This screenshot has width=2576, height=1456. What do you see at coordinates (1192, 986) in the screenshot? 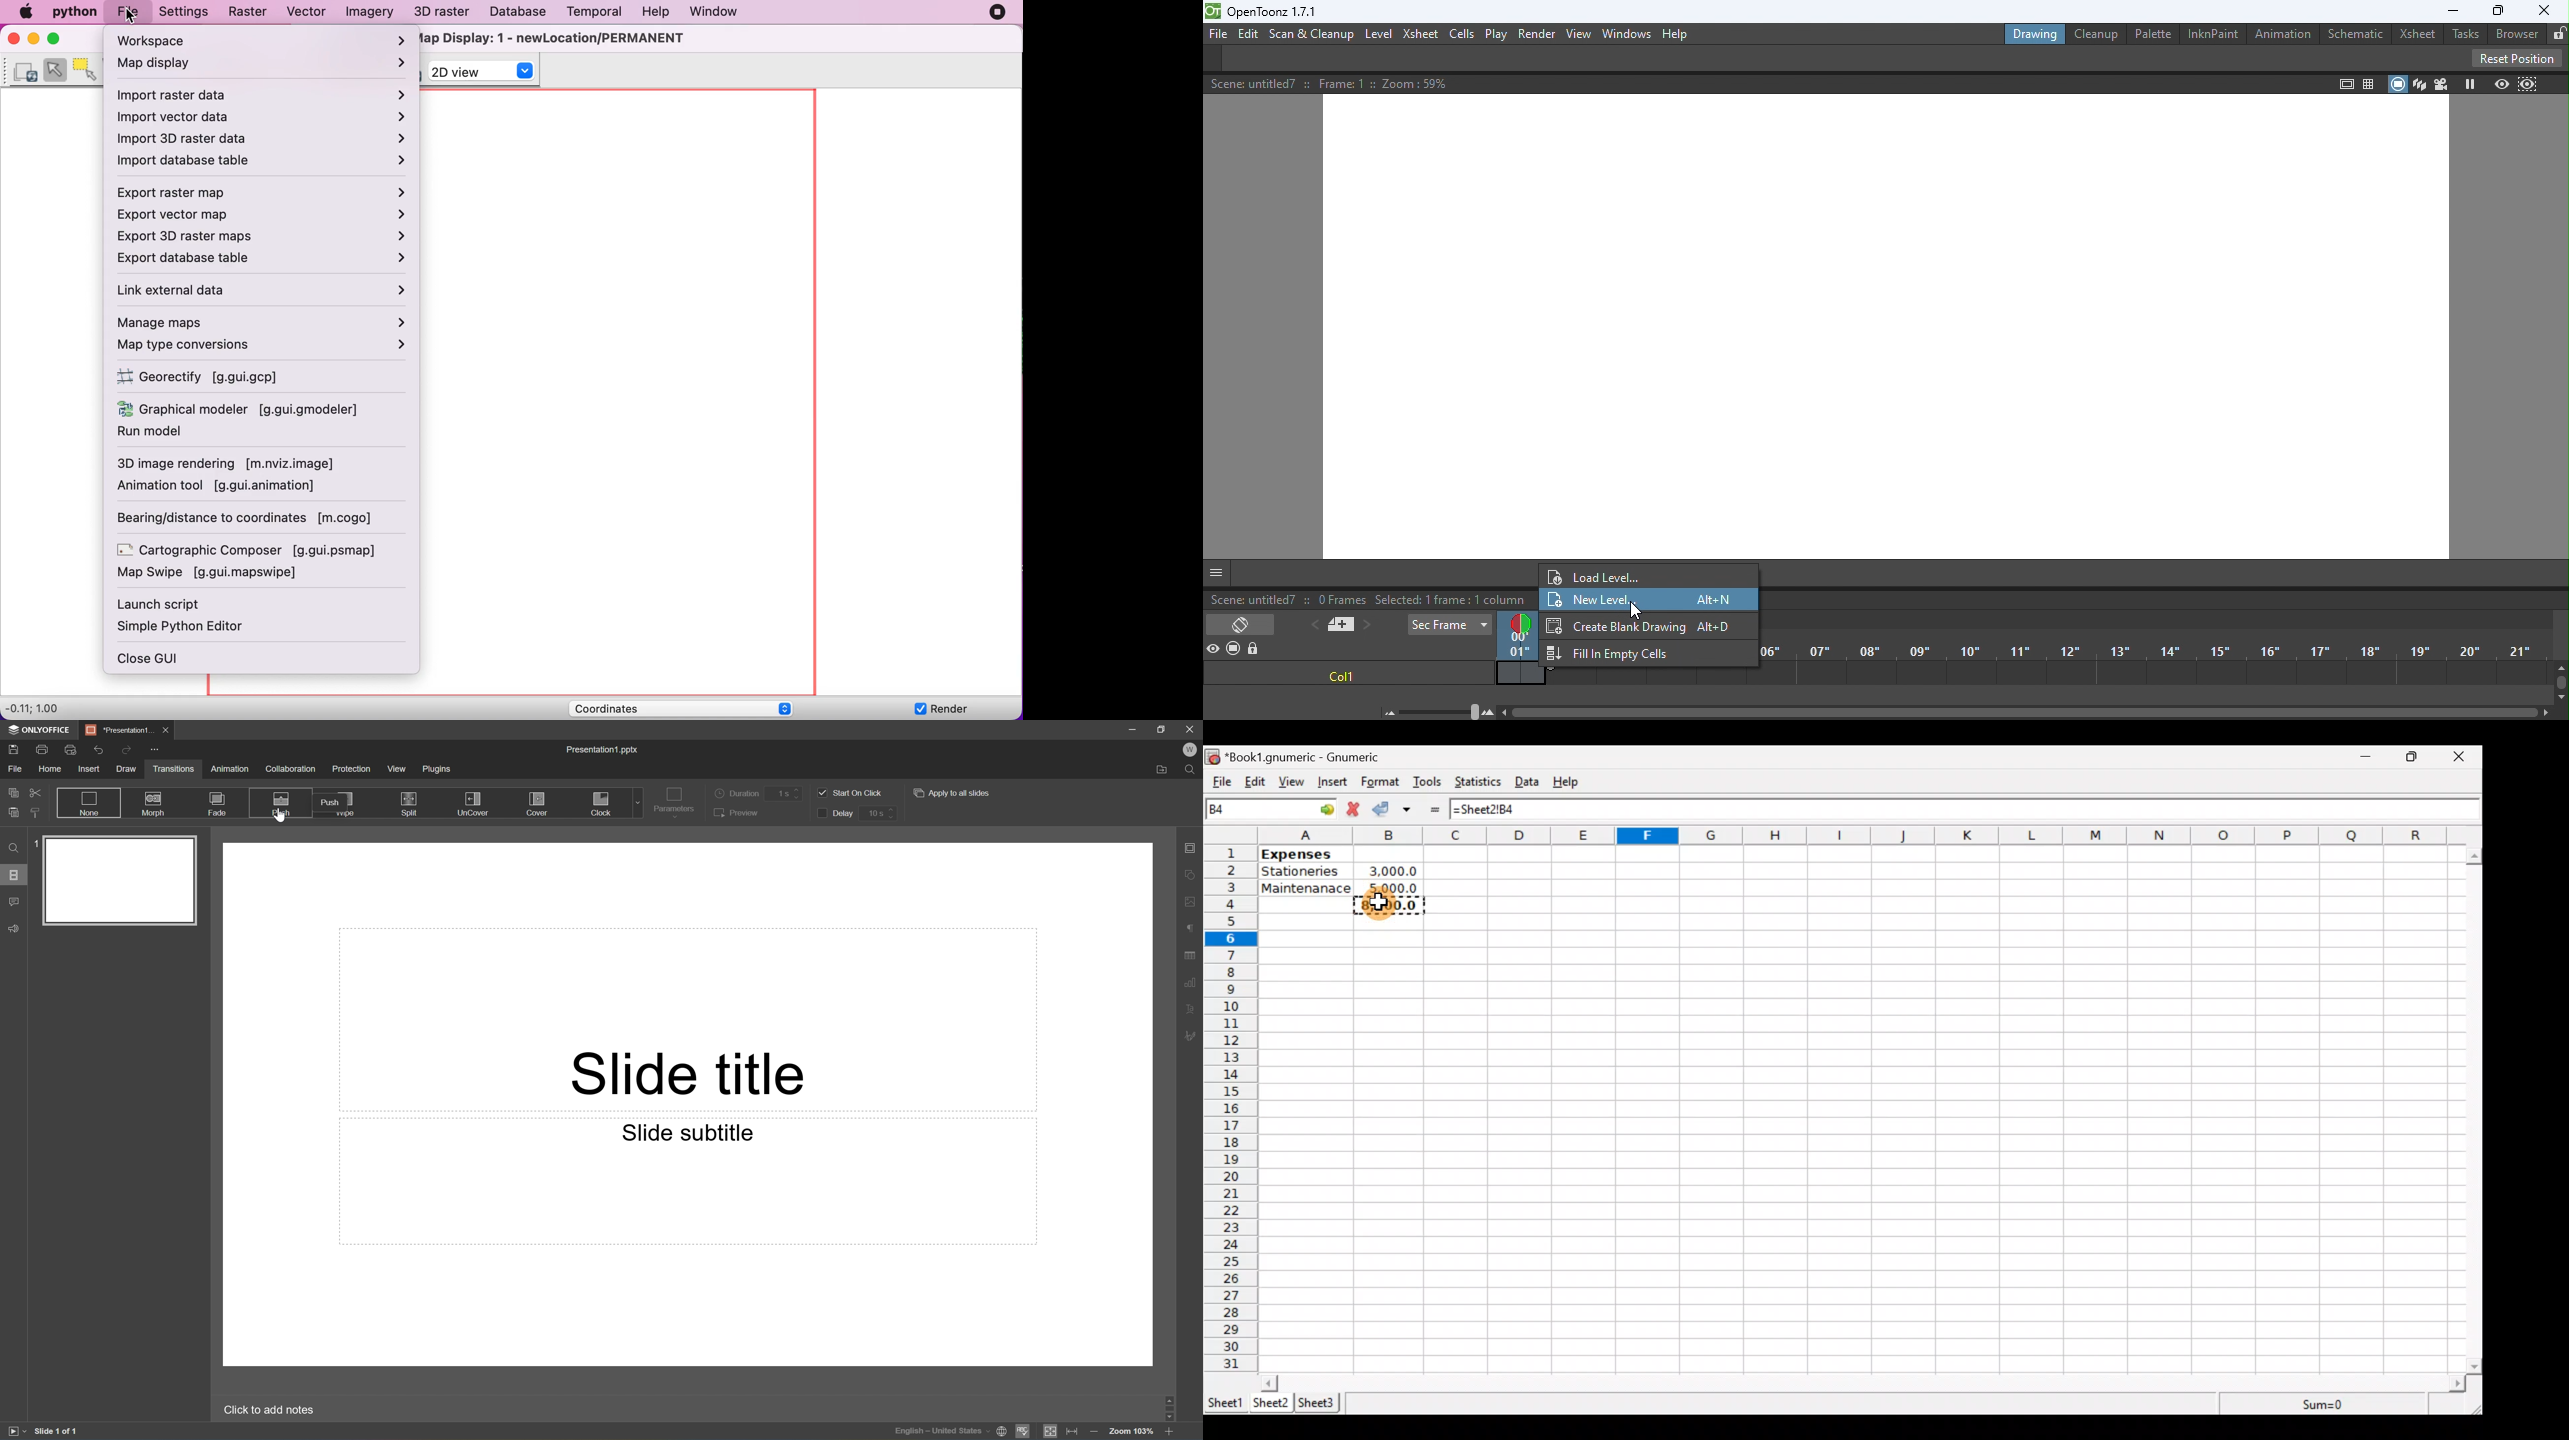
I see `Chart settings` at bounding box center [1192, 986].